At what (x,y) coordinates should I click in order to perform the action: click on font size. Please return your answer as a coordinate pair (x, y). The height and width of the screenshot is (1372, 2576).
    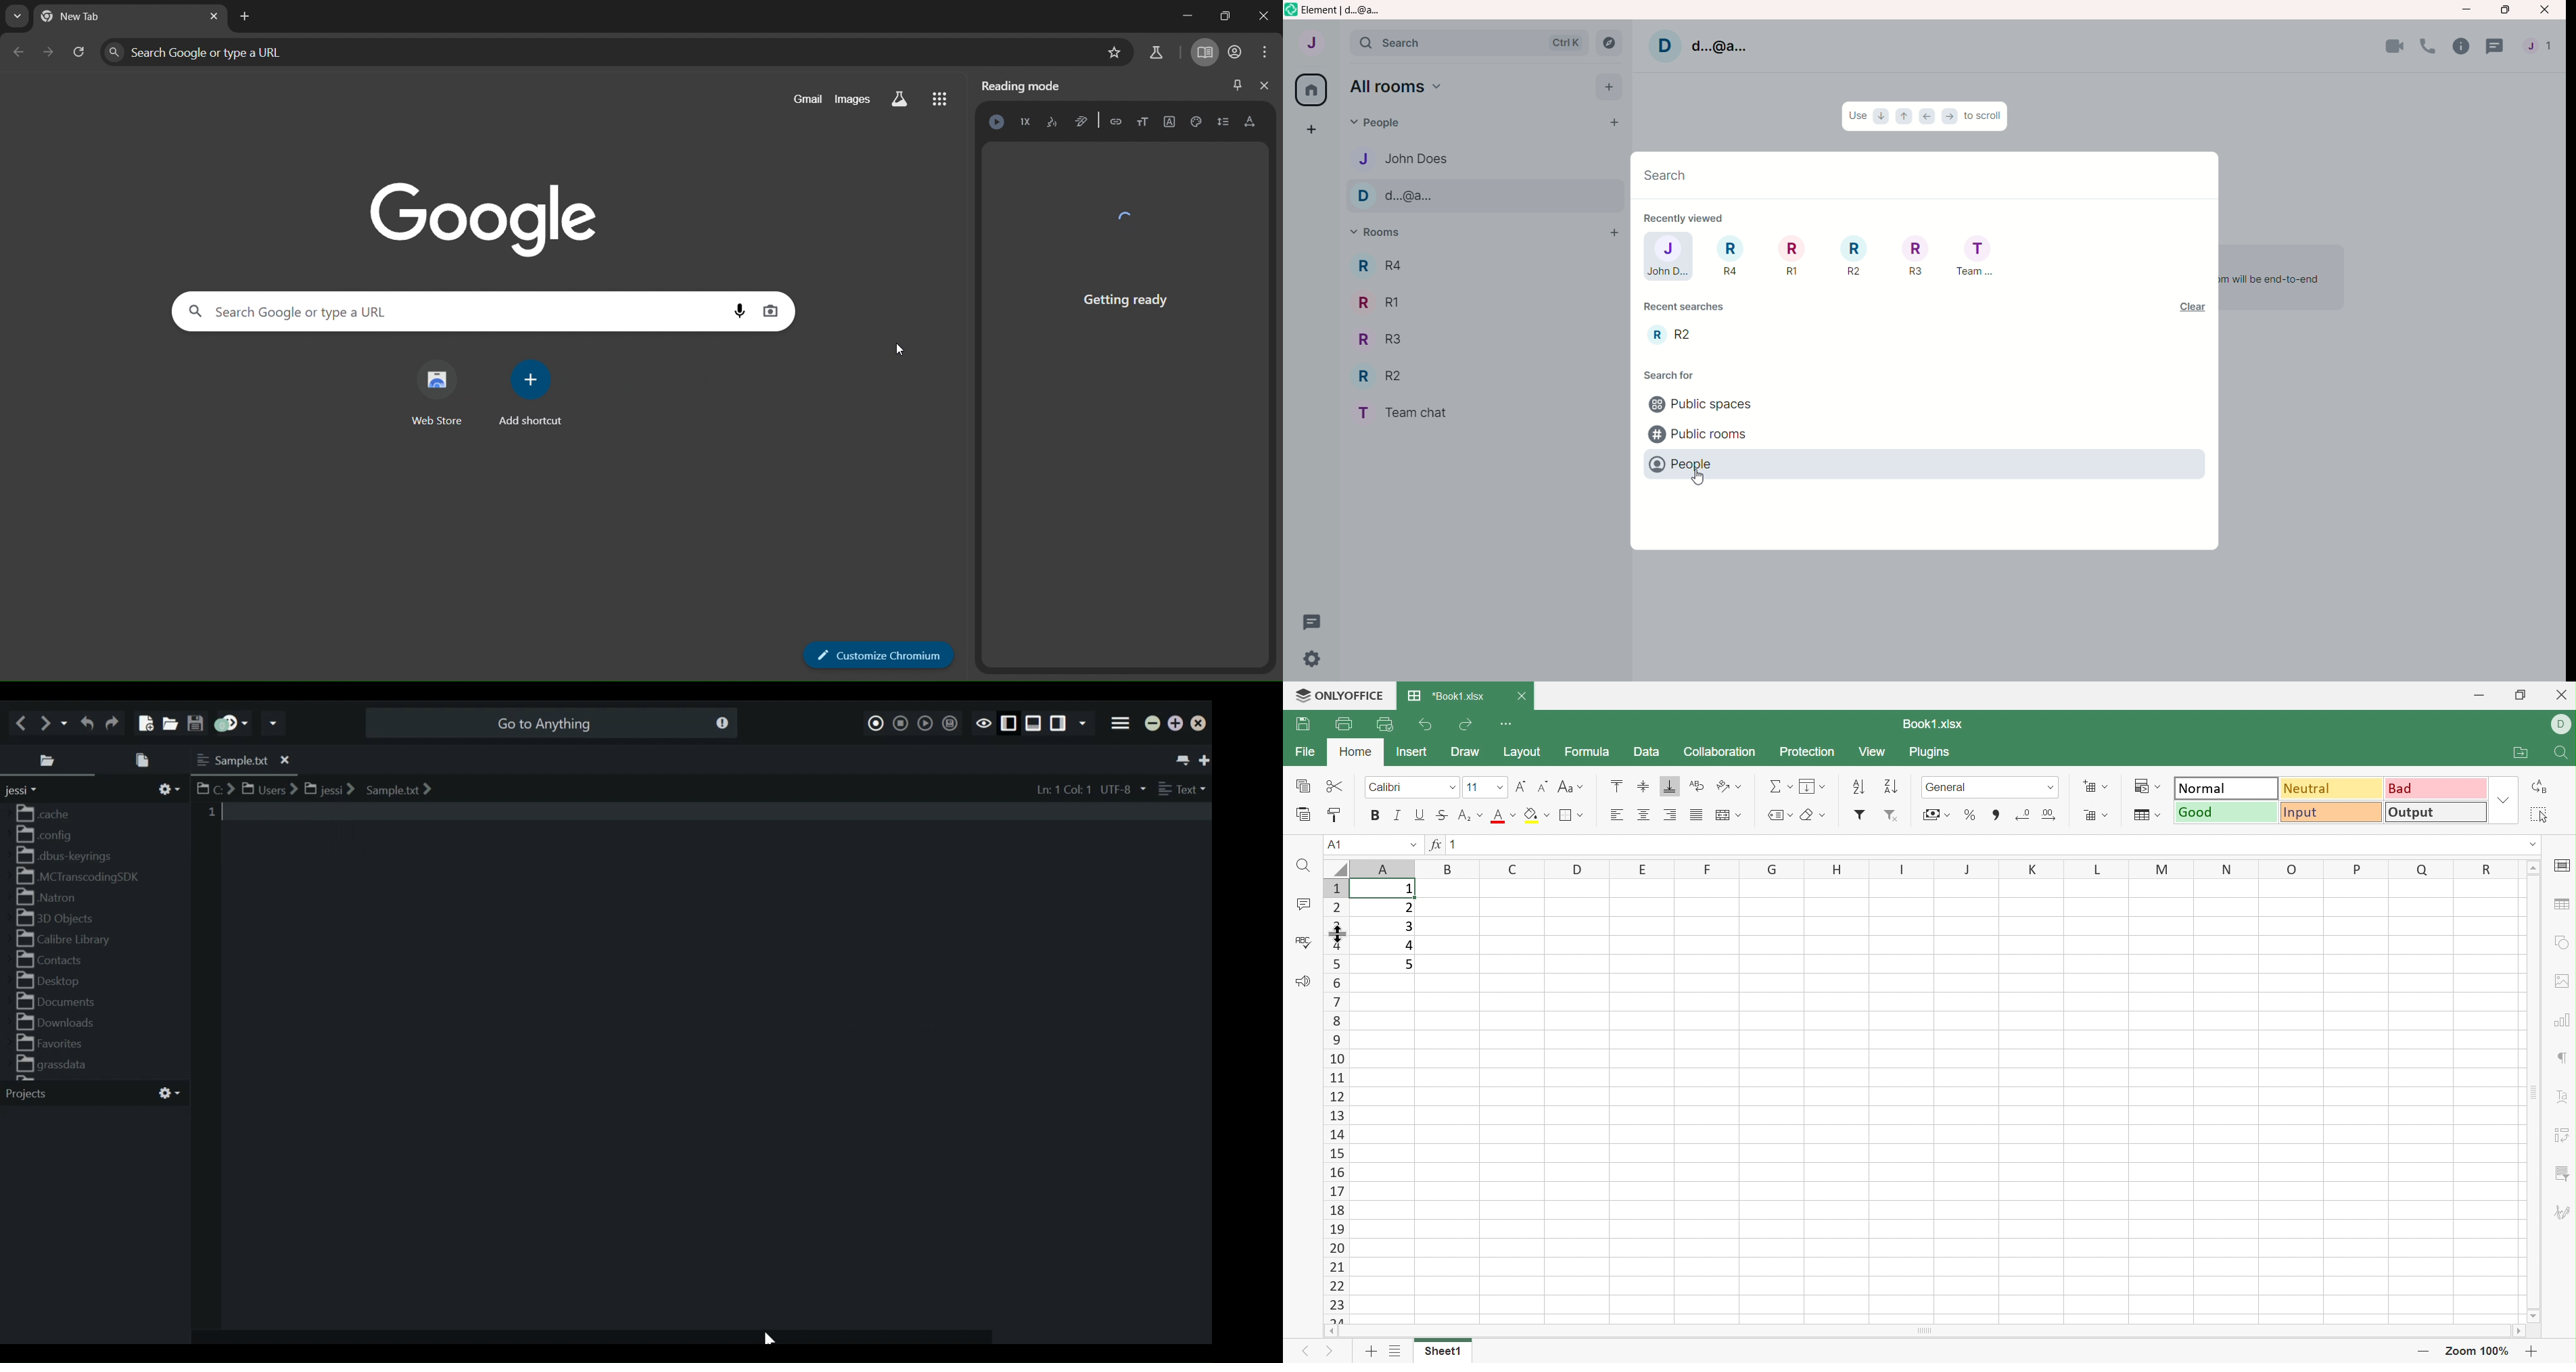
    Looking at the image, I should click on (1142, 120).